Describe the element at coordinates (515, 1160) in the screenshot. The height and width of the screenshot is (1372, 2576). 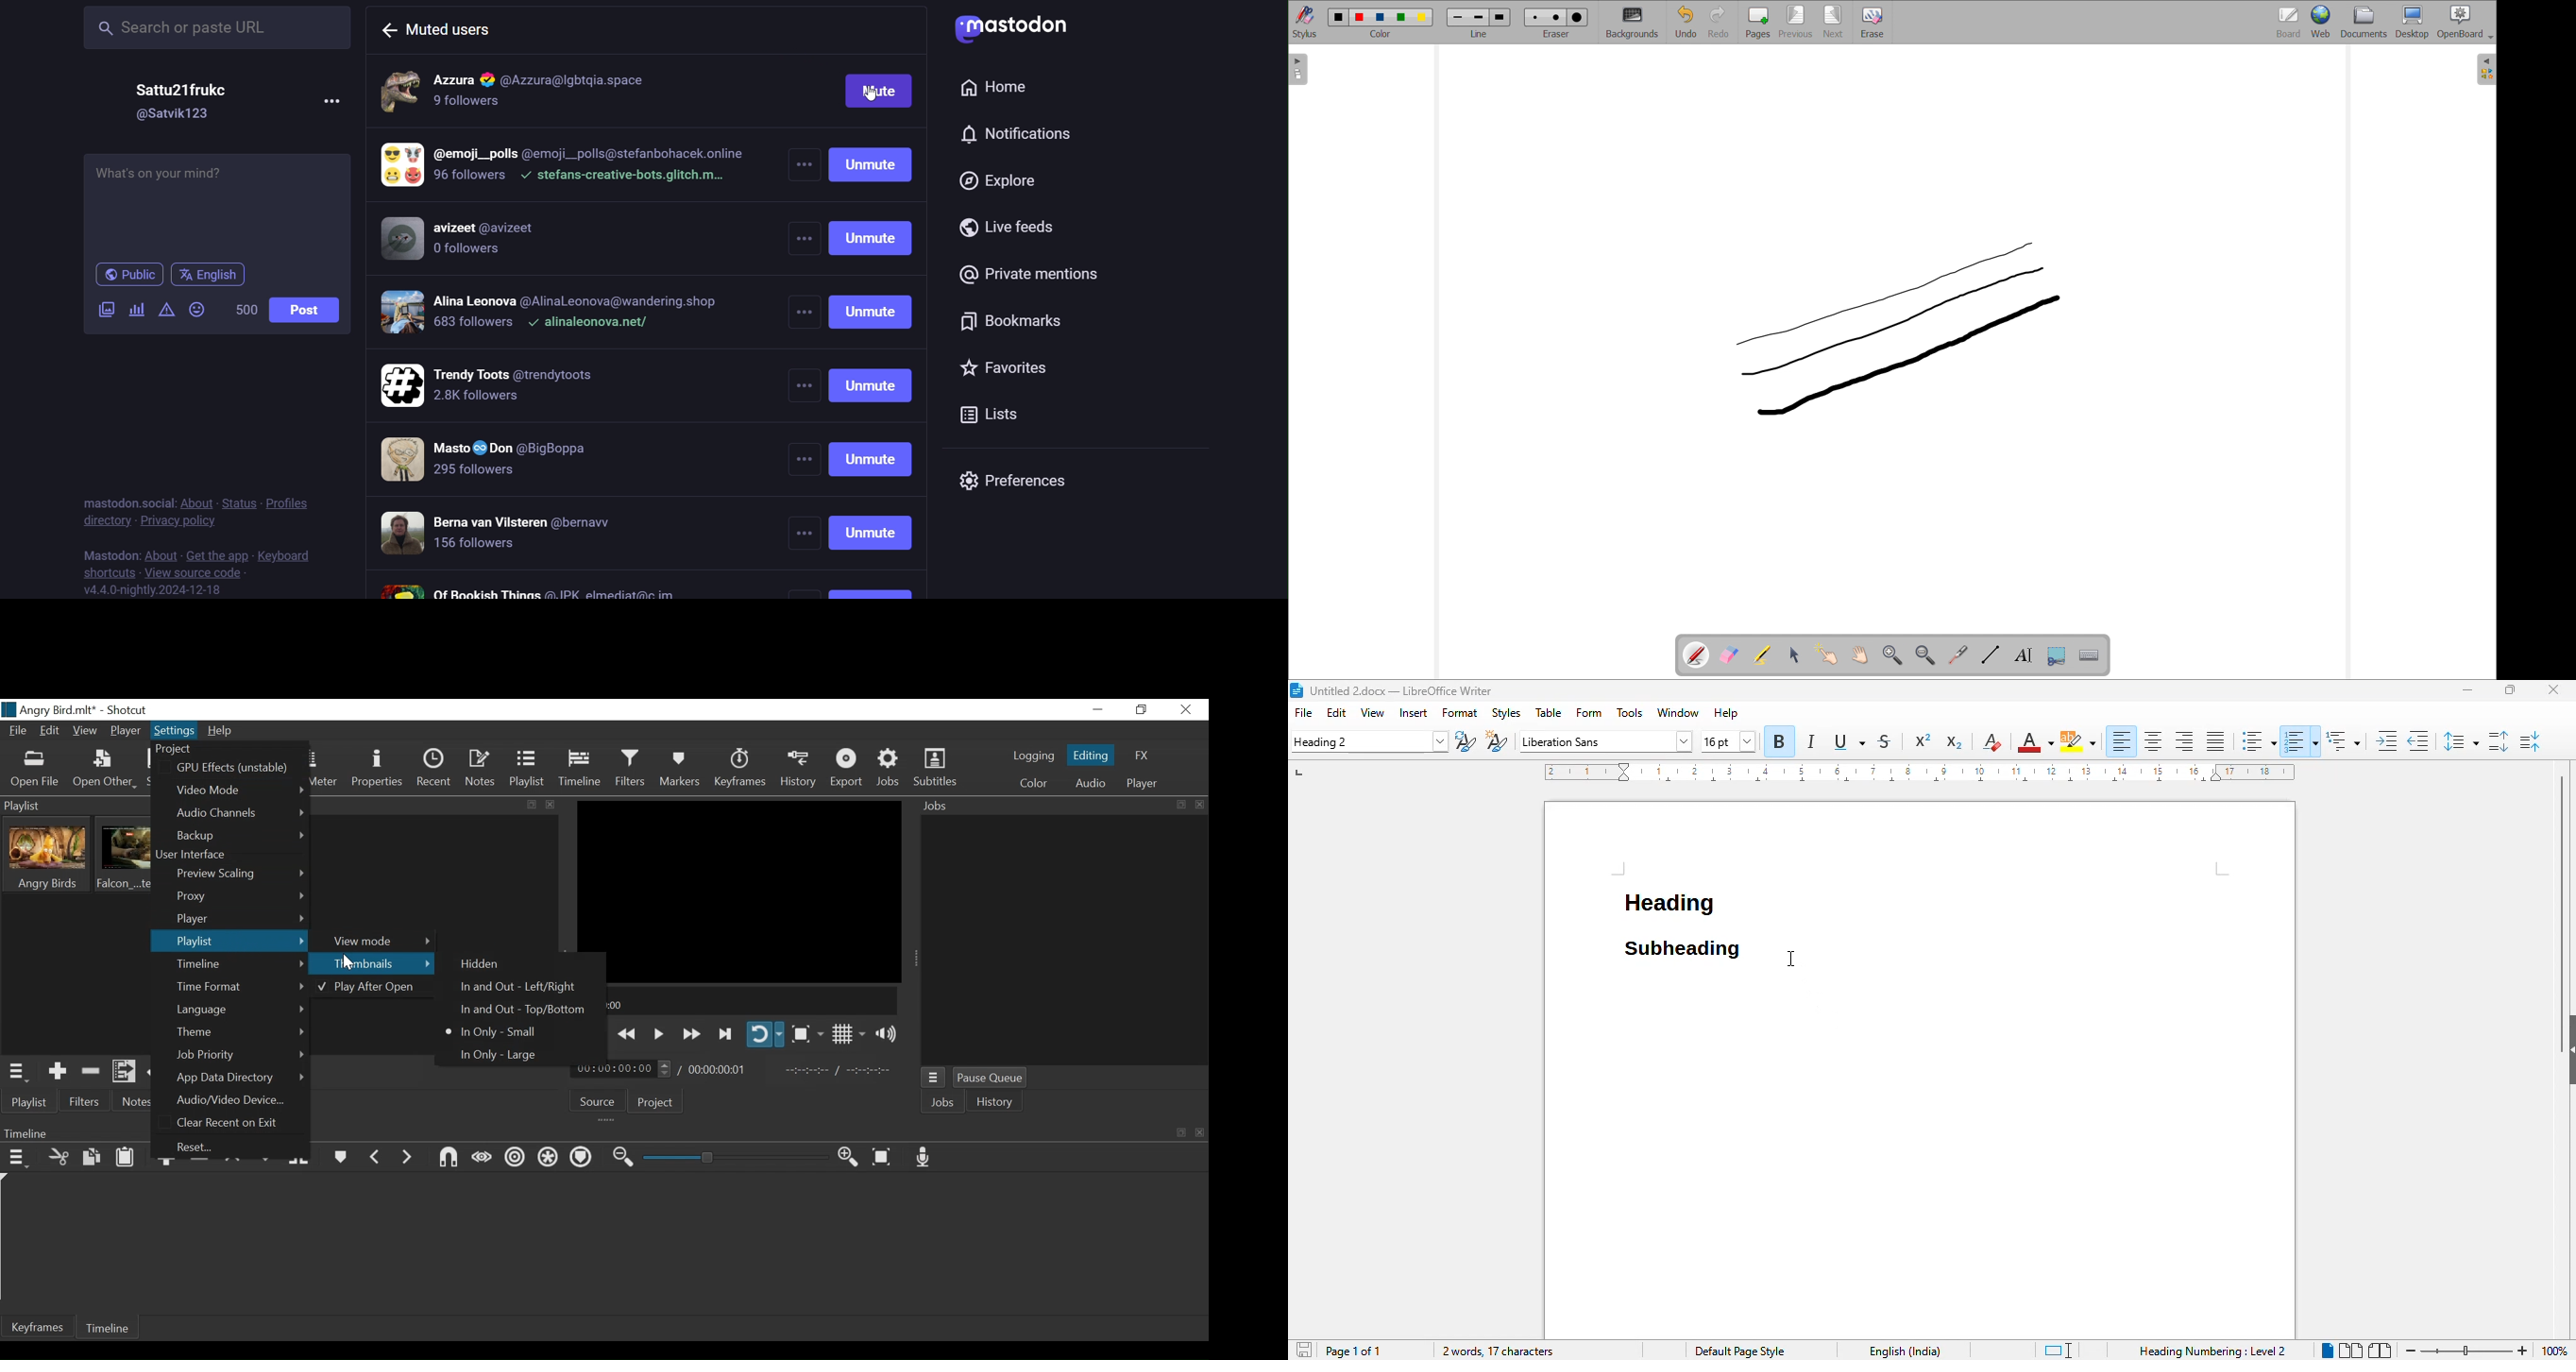
I see `Ripple ` at that location.